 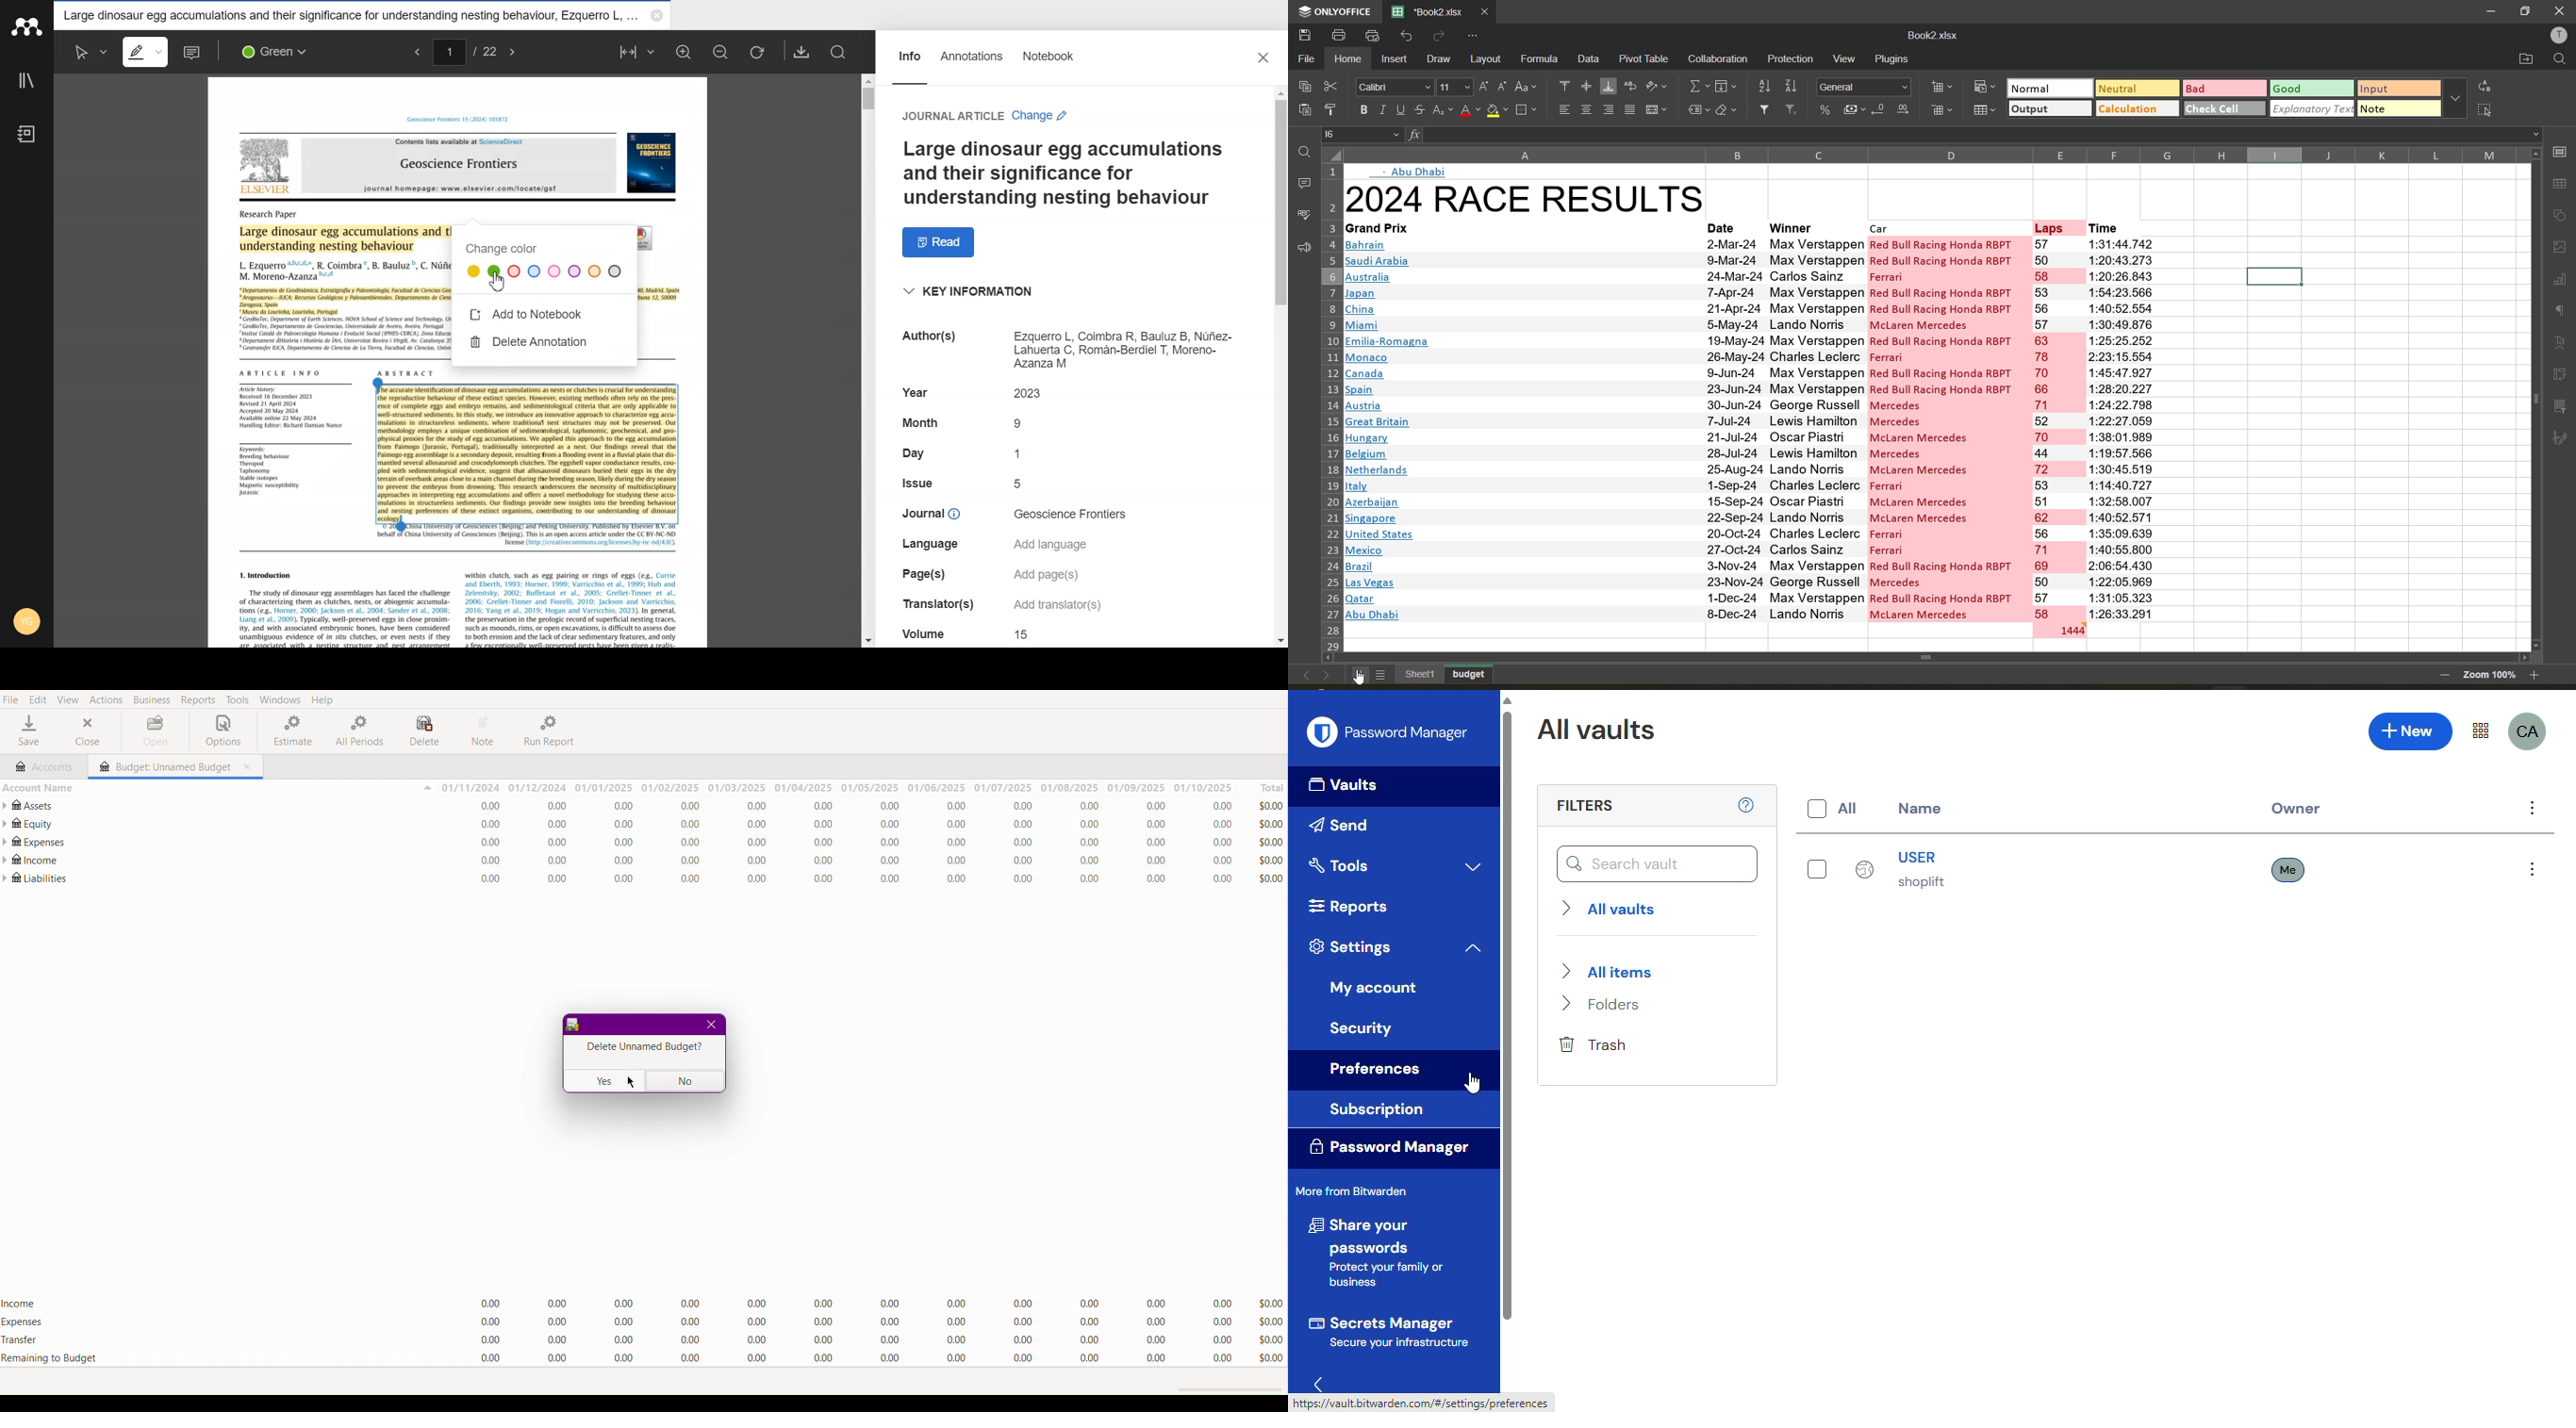 I want to click on Vertical scroll bar, so click(x=870, y=357).